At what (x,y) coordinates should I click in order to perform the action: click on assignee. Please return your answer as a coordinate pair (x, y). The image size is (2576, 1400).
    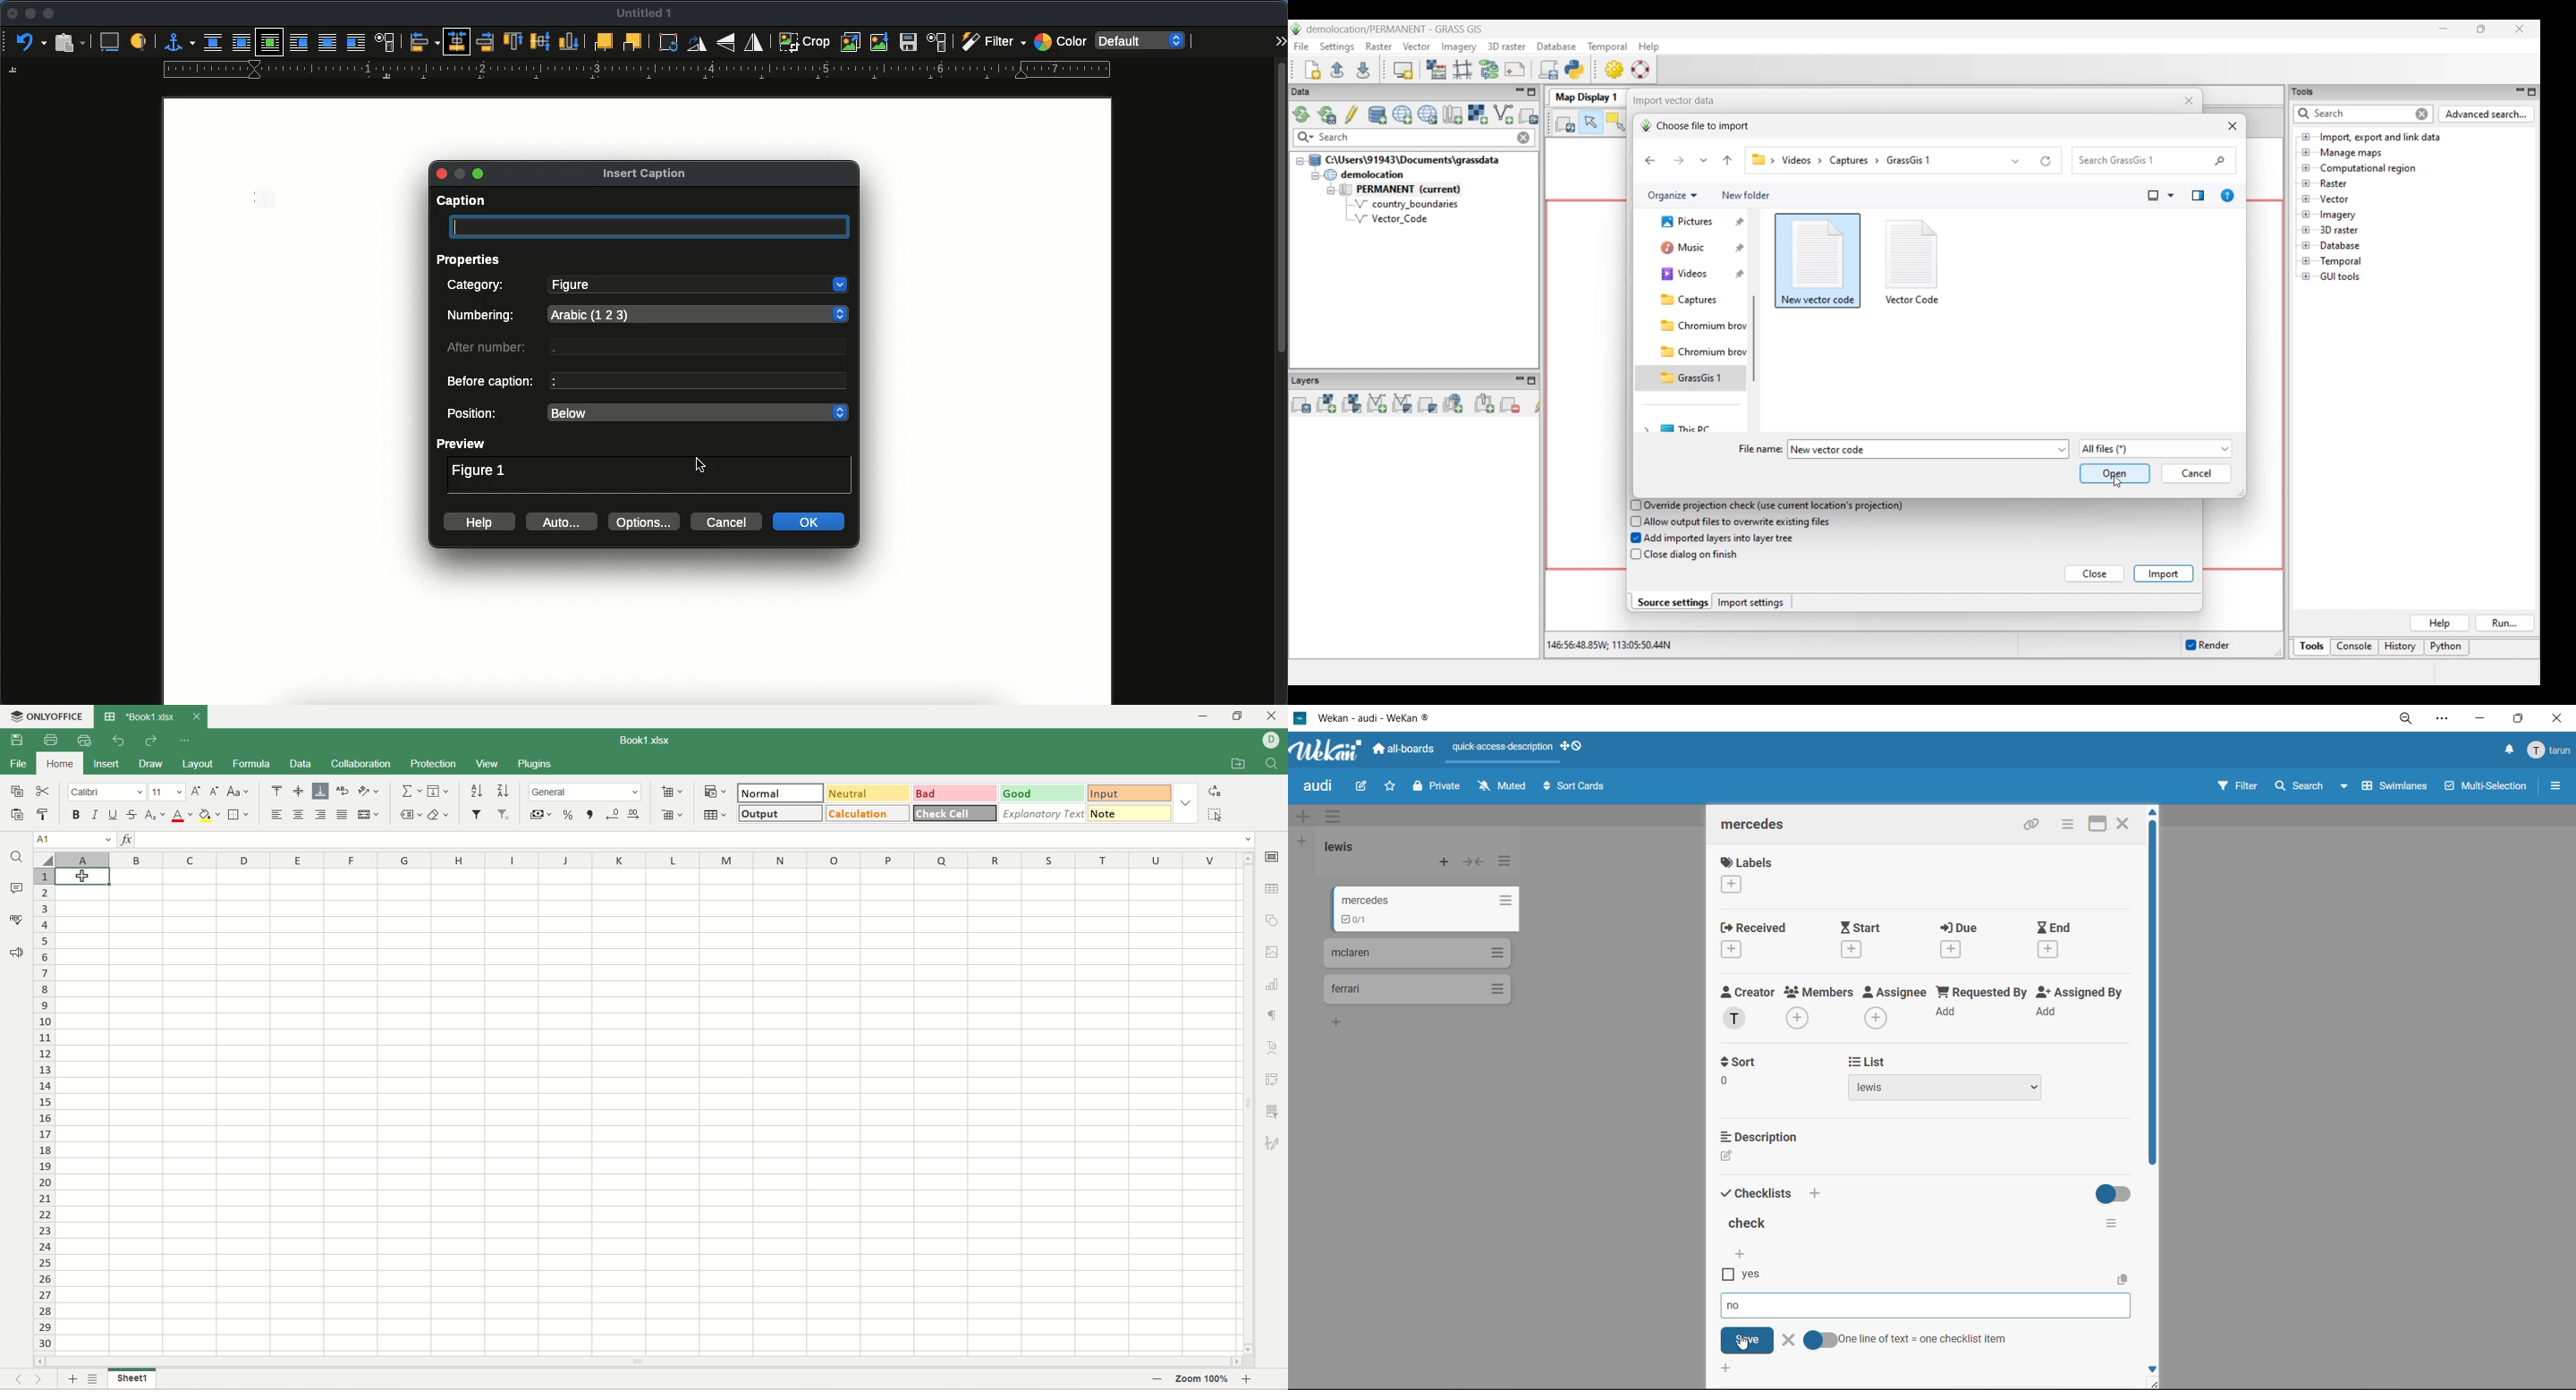
    Looking at the image, I should click on (1898, 1009).